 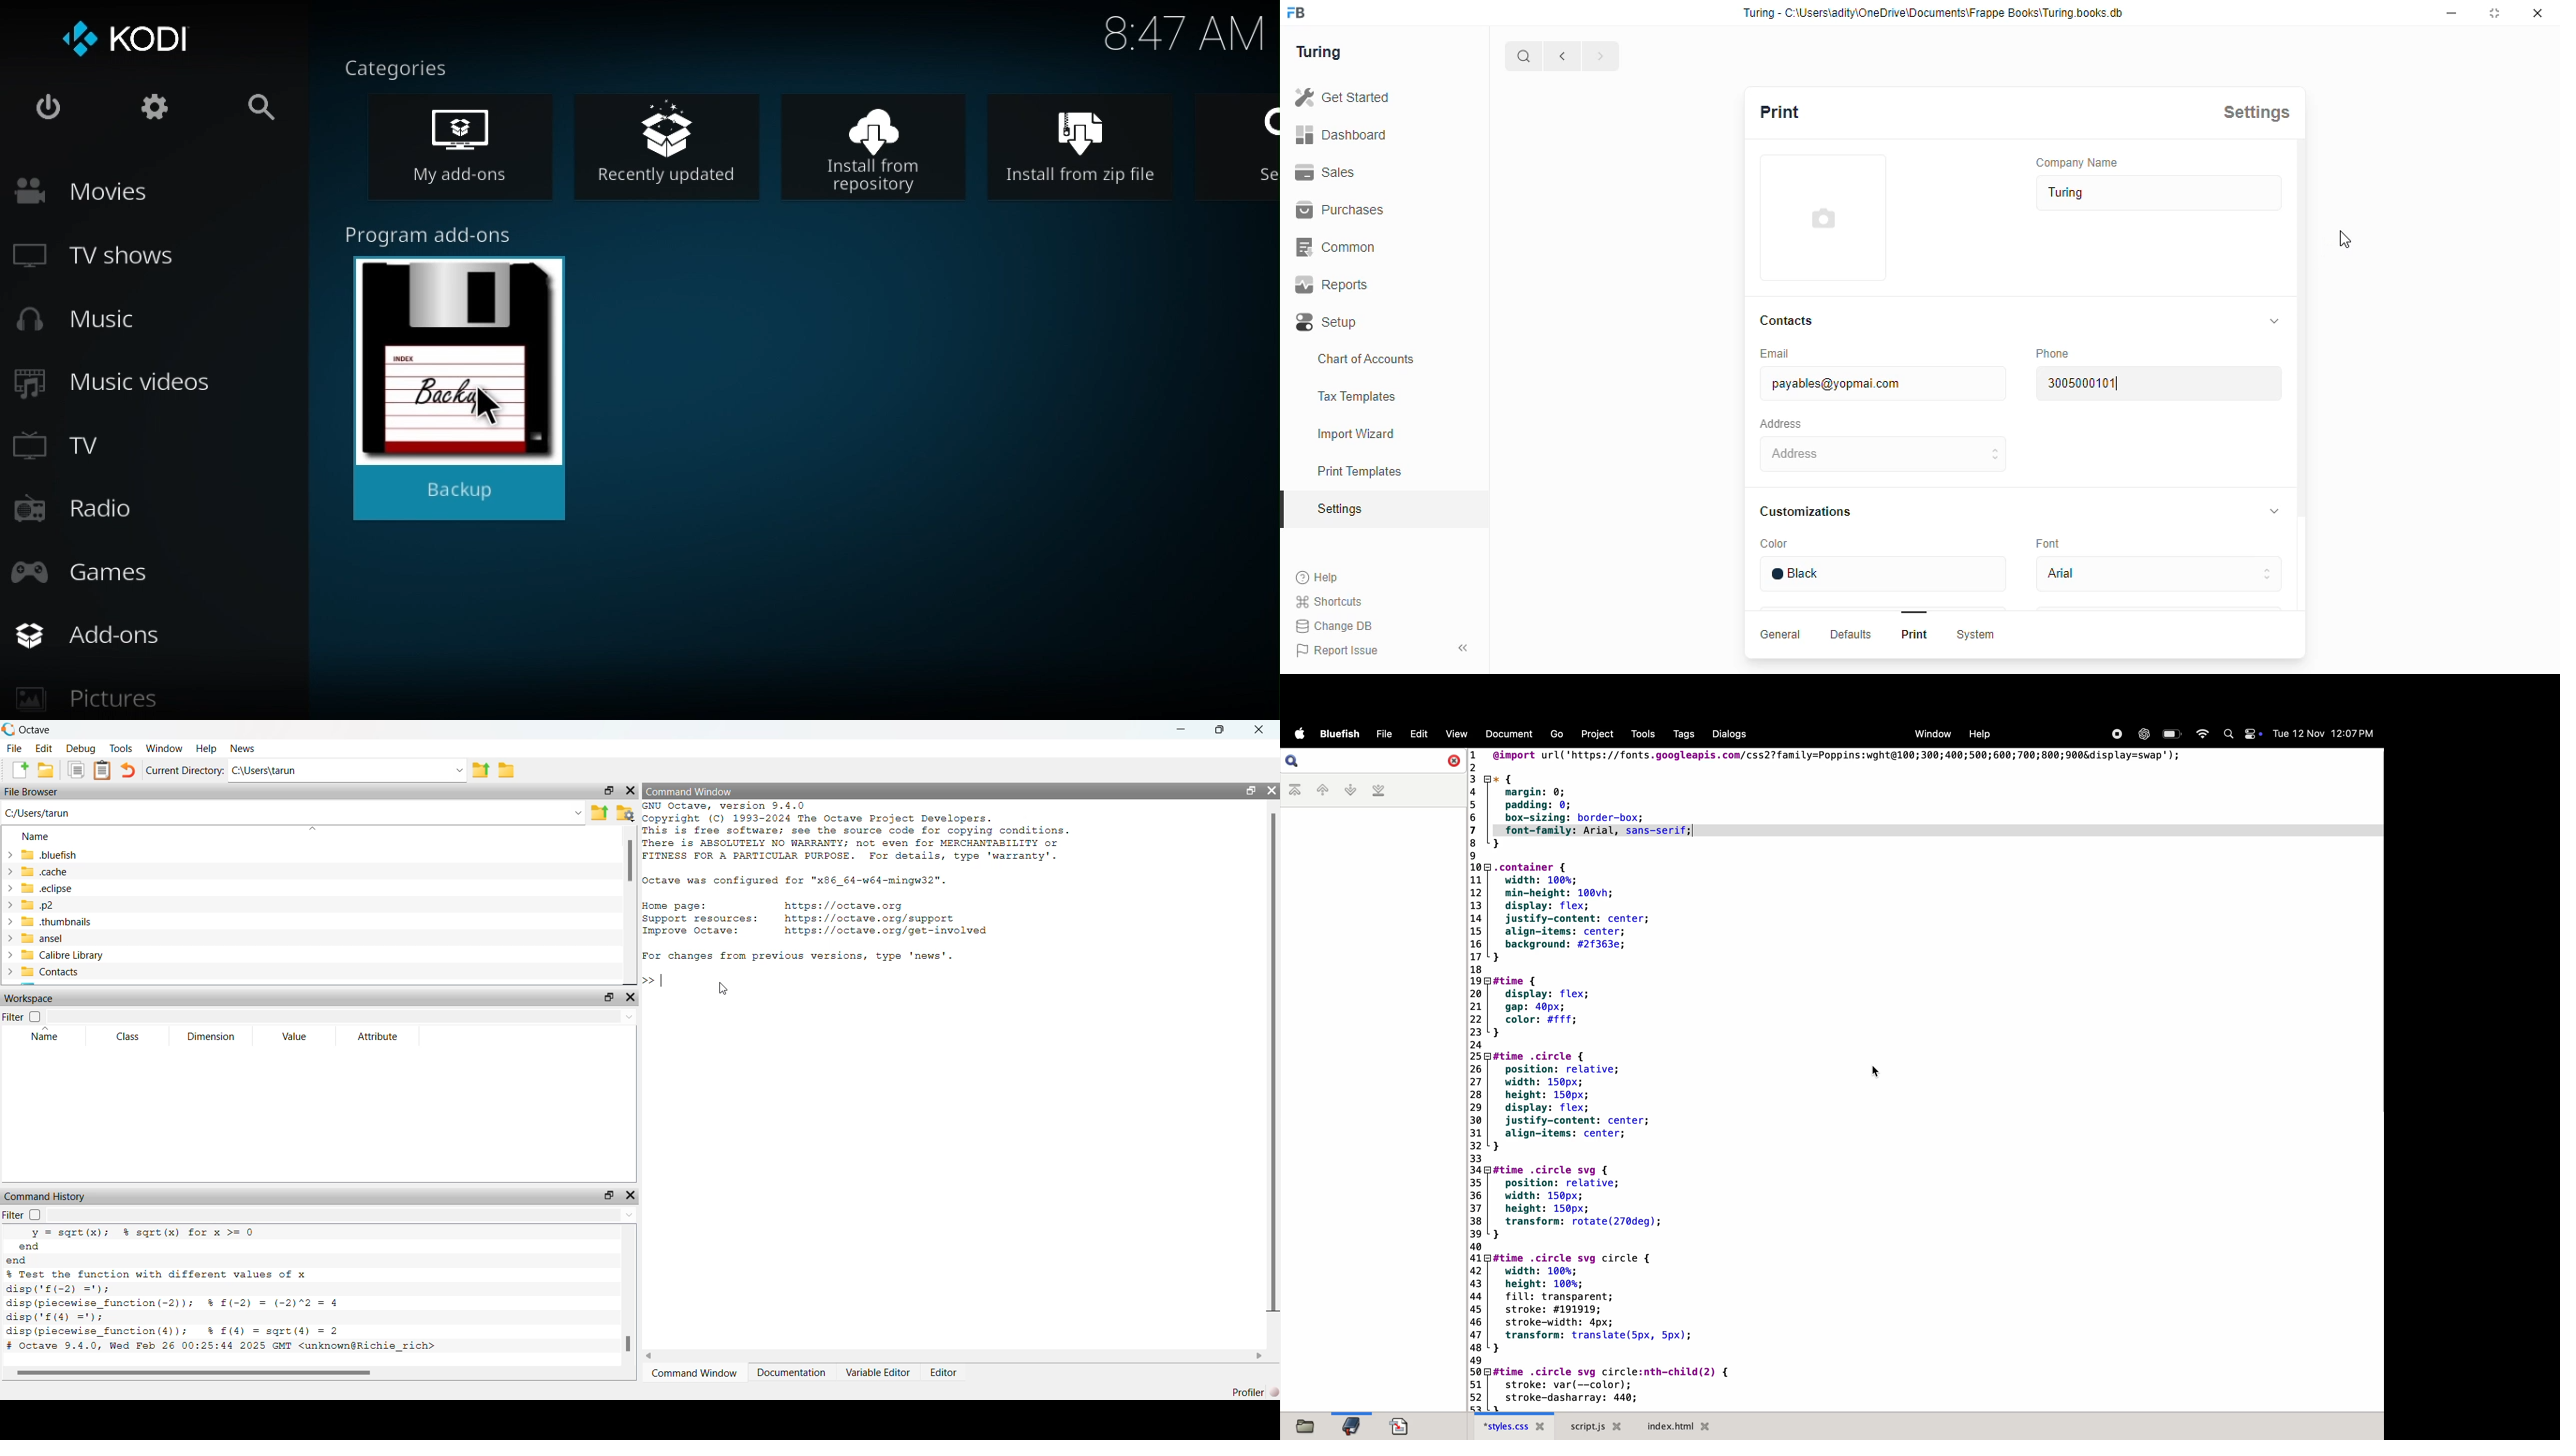 I want to click on Phone, so click(x=2057, y=353).